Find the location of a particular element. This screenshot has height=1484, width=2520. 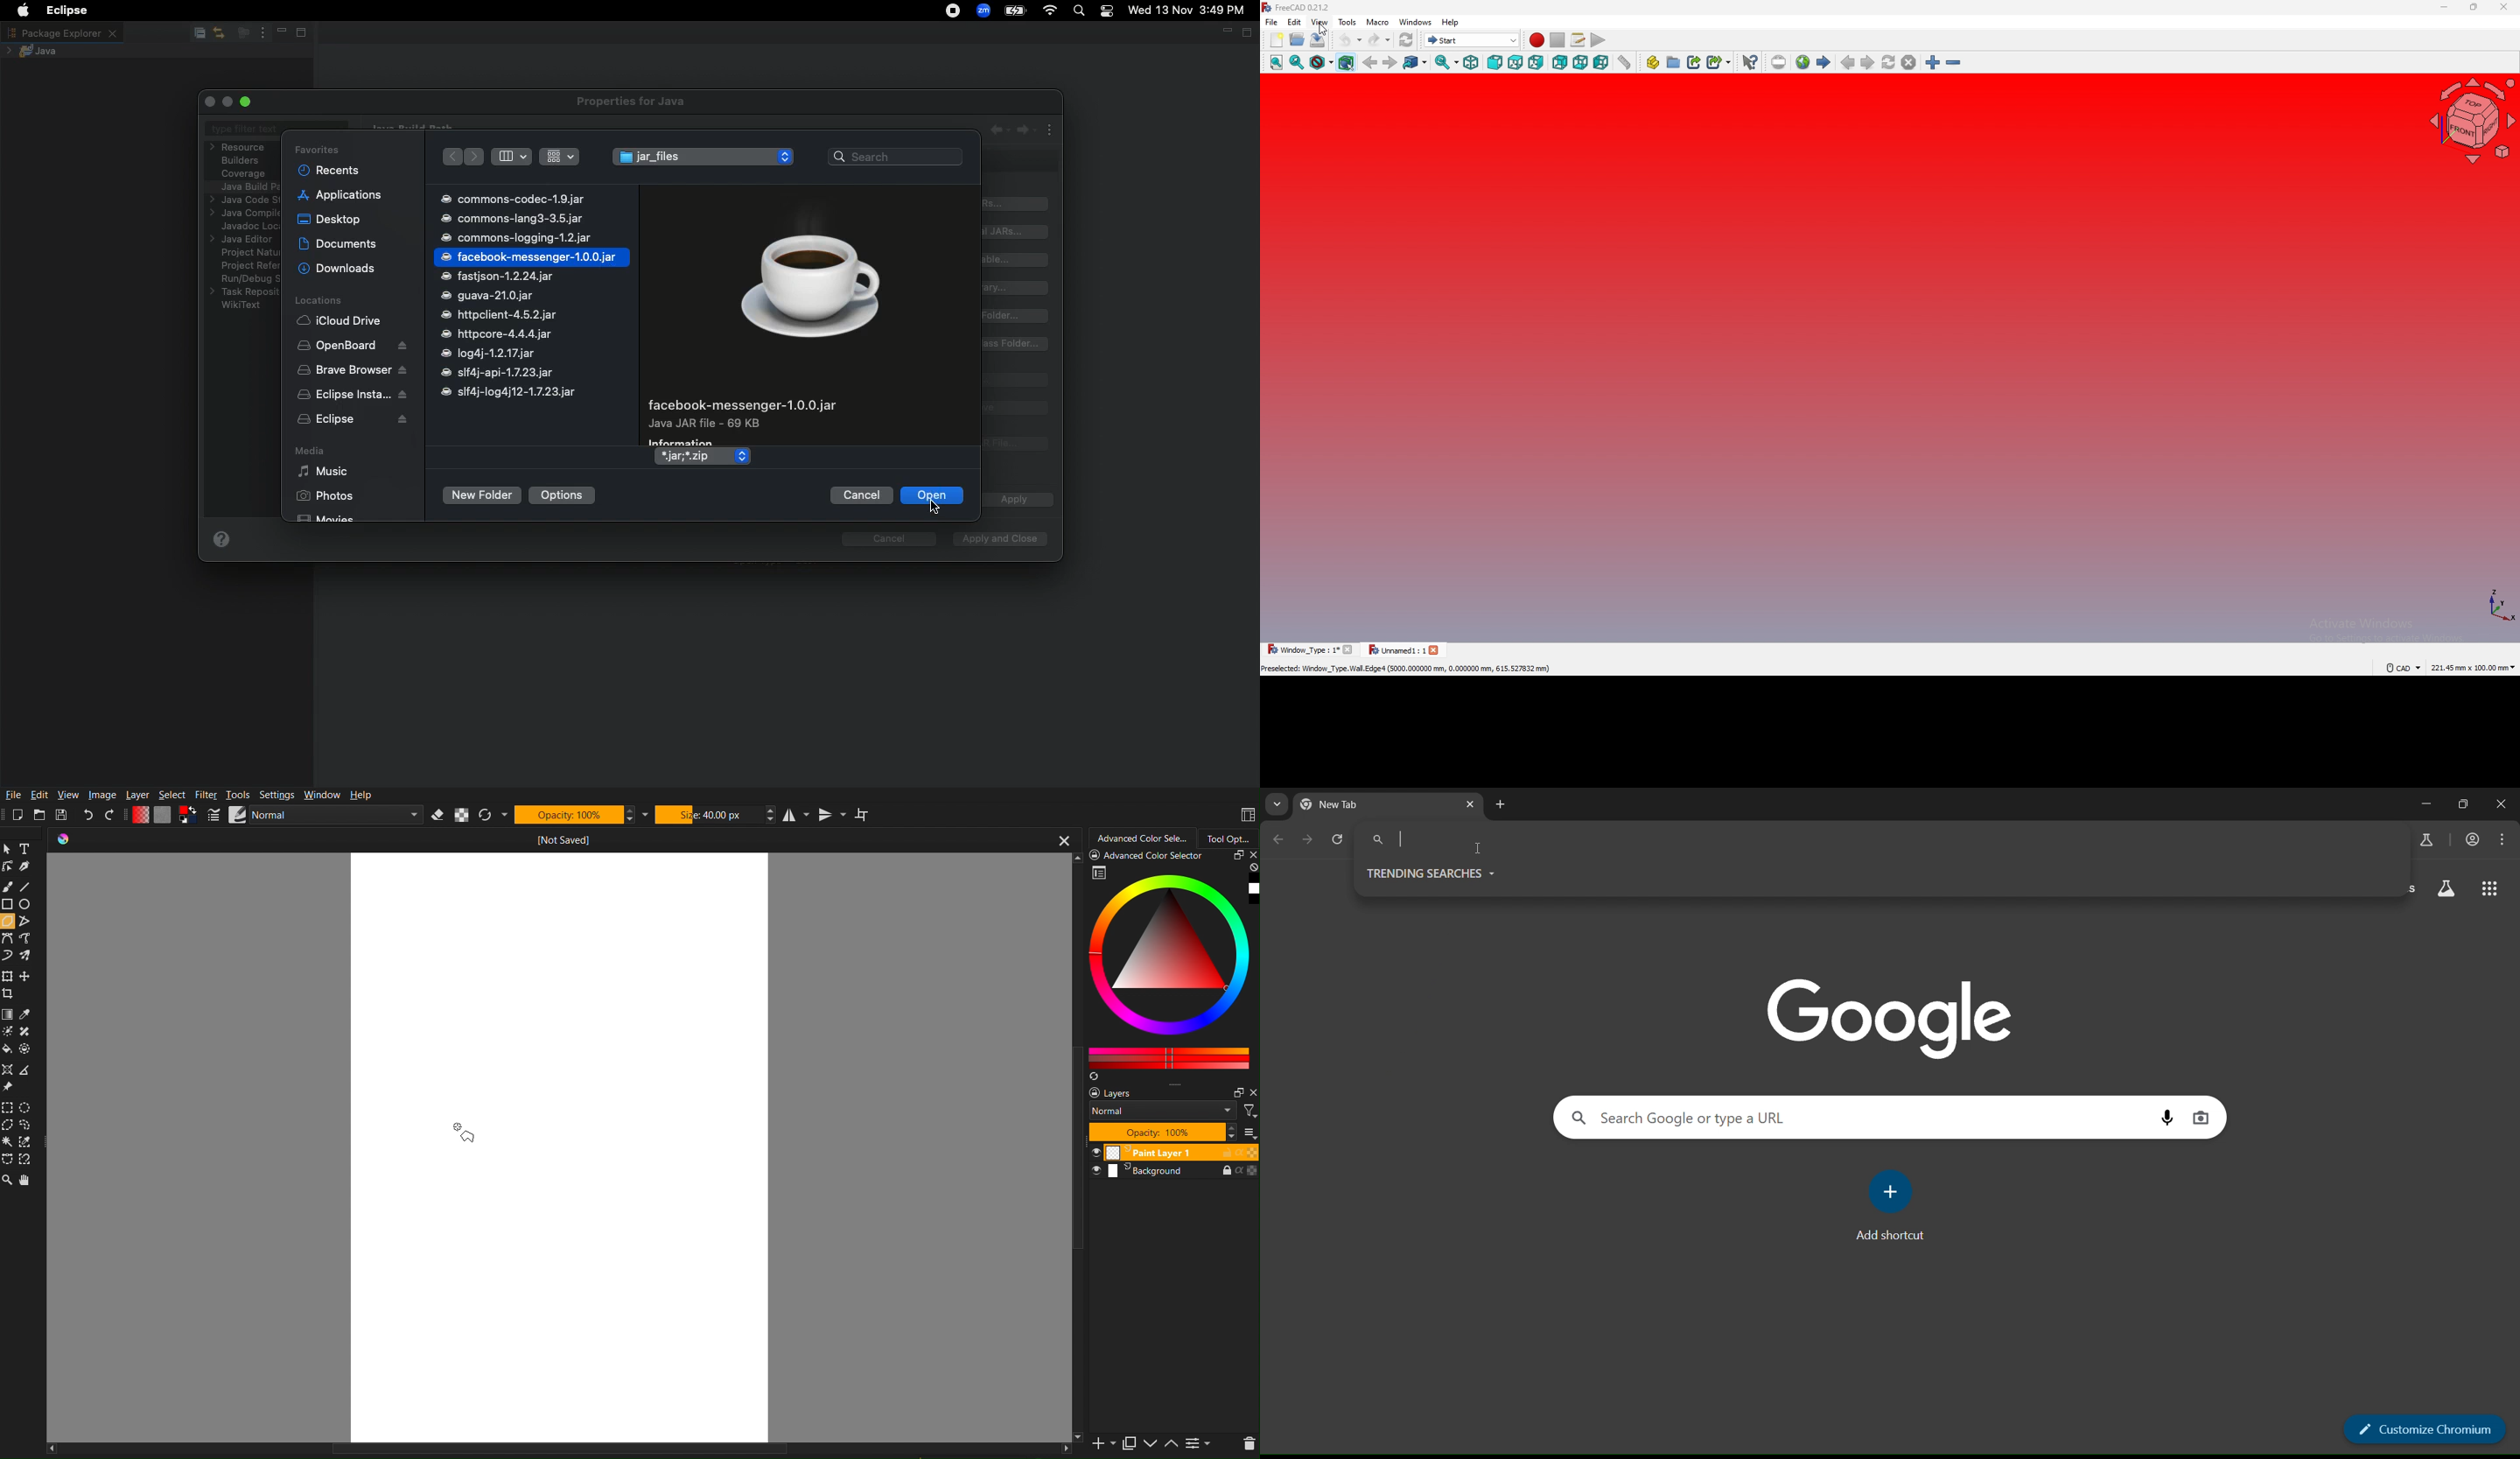

save is located at coordinates (1318, 39).